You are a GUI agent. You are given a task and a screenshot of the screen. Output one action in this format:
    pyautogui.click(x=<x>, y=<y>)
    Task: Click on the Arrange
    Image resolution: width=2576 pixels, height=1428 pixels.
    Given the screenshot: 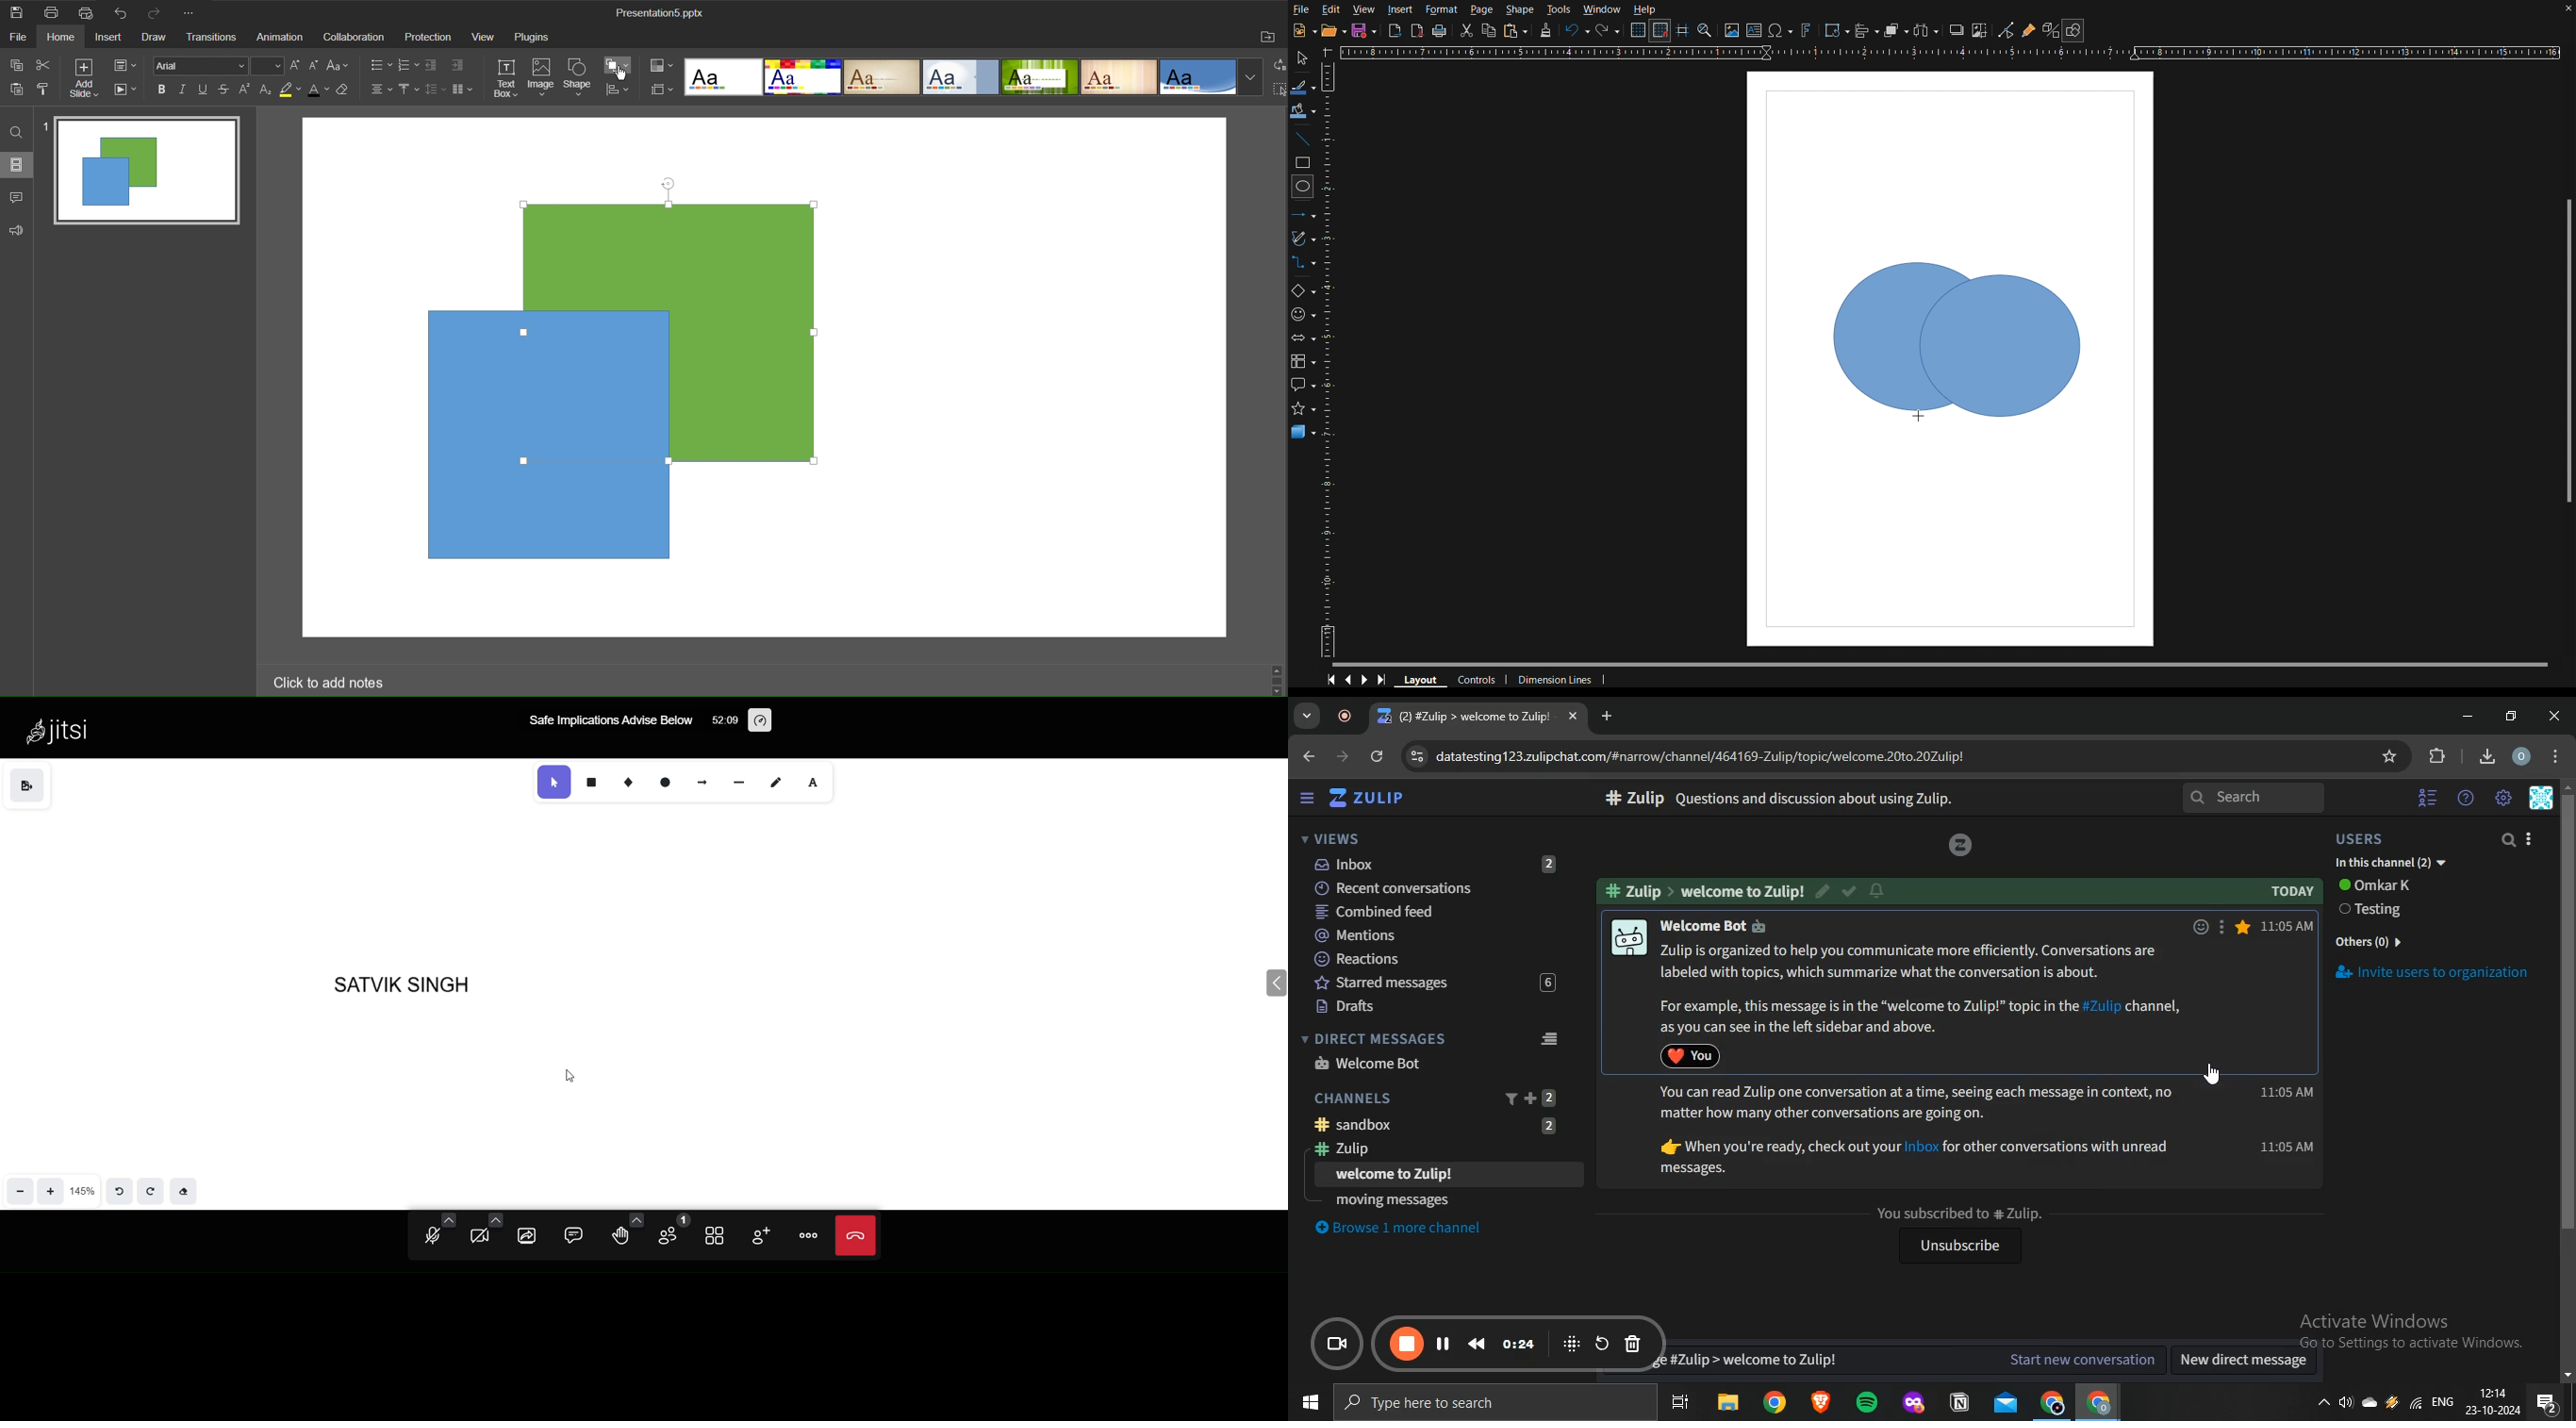 What is the action you would take?
    pyautogui.click(x=619, y=65)
    